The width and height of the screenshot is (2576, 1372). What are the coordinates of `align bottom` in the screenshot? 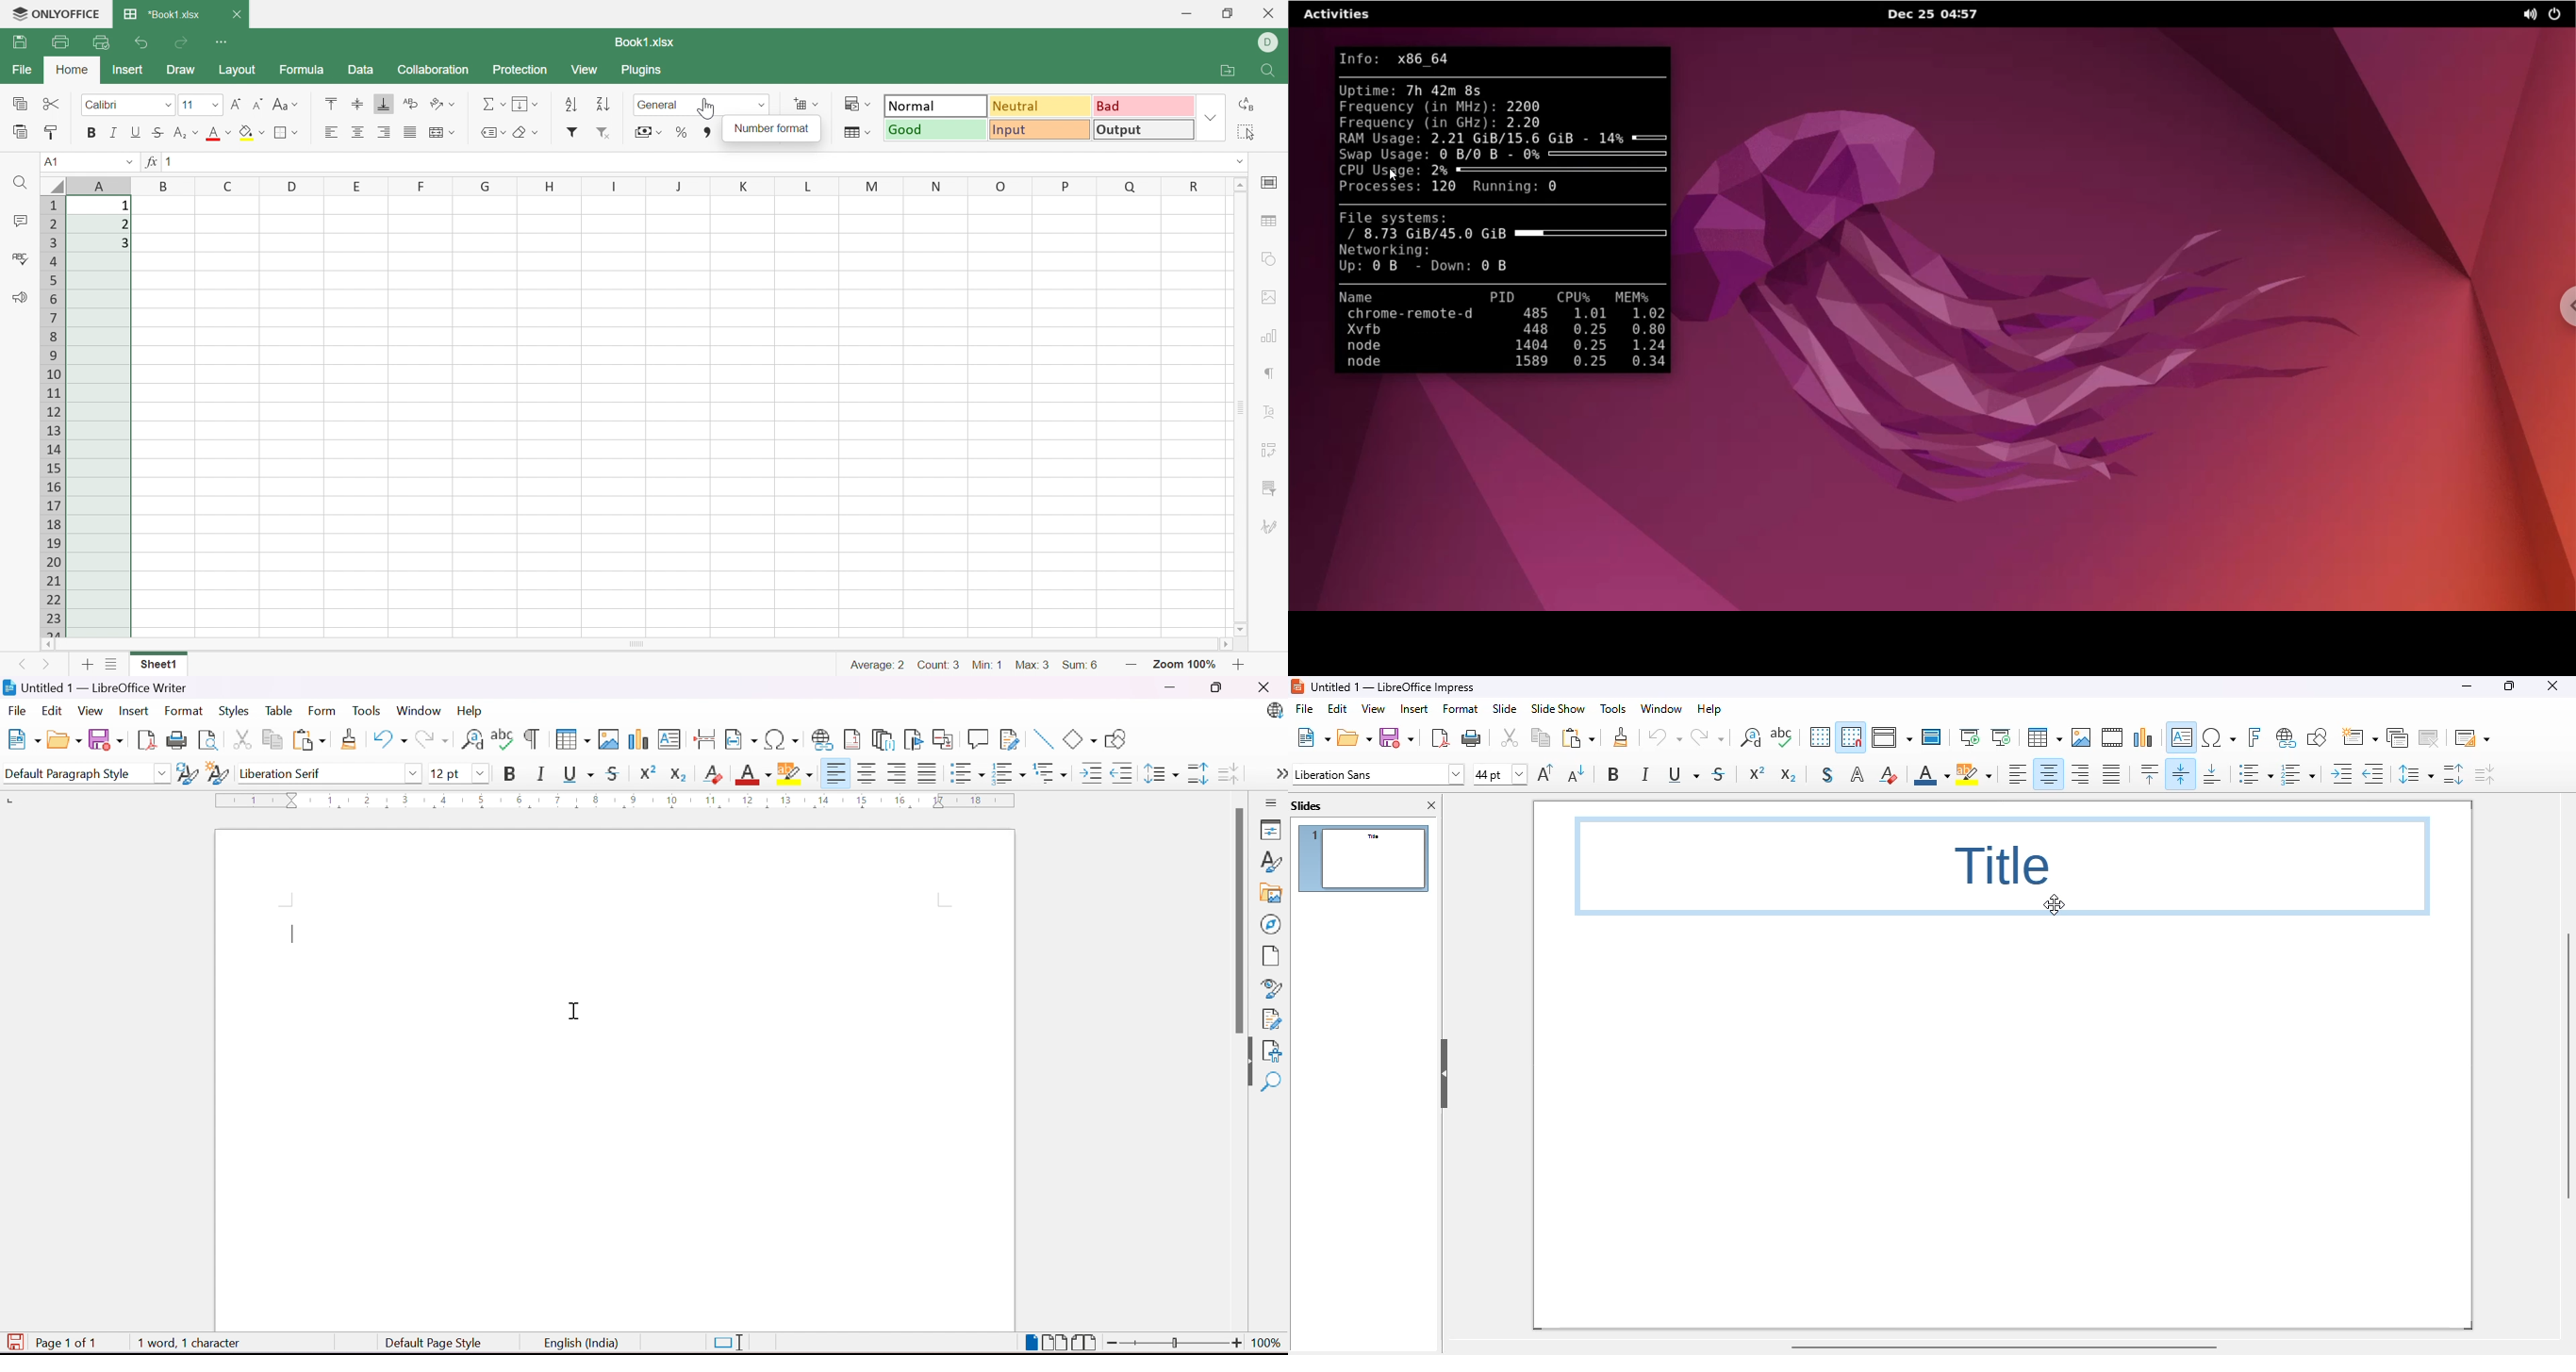 It's located at (2211, 774).